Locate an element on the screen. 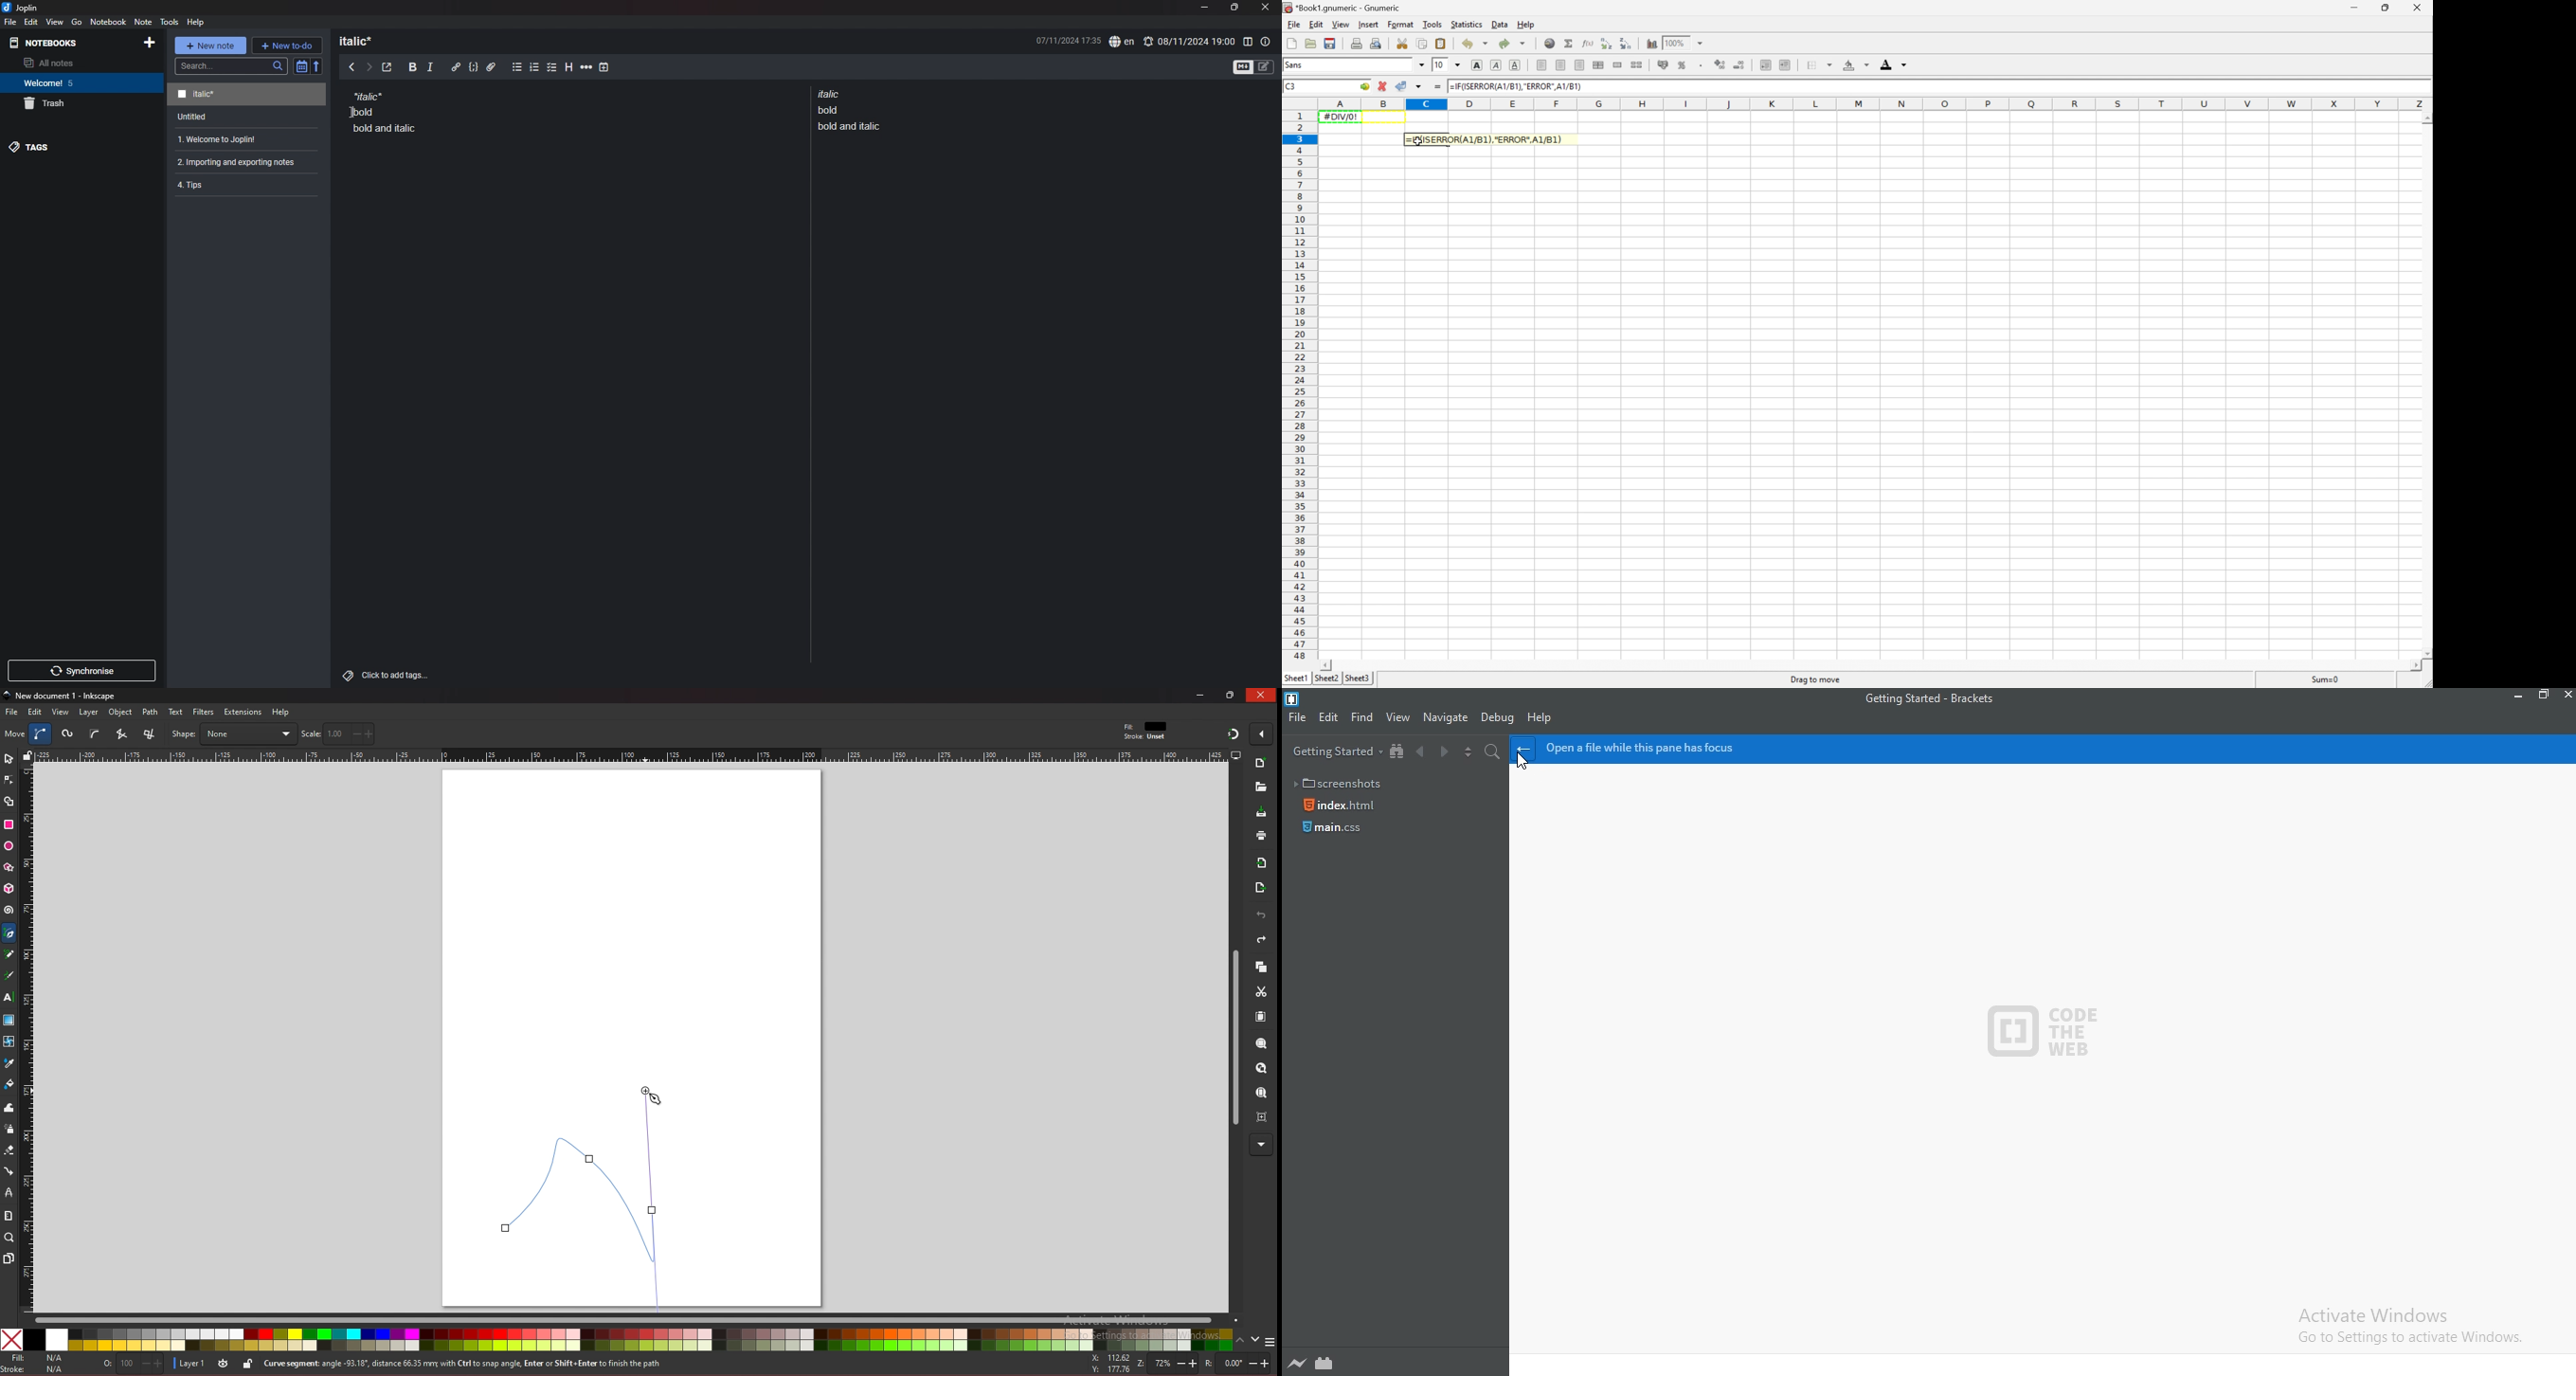 The image size is (2576, 1400). Find is located at coordinates (1364, 717).